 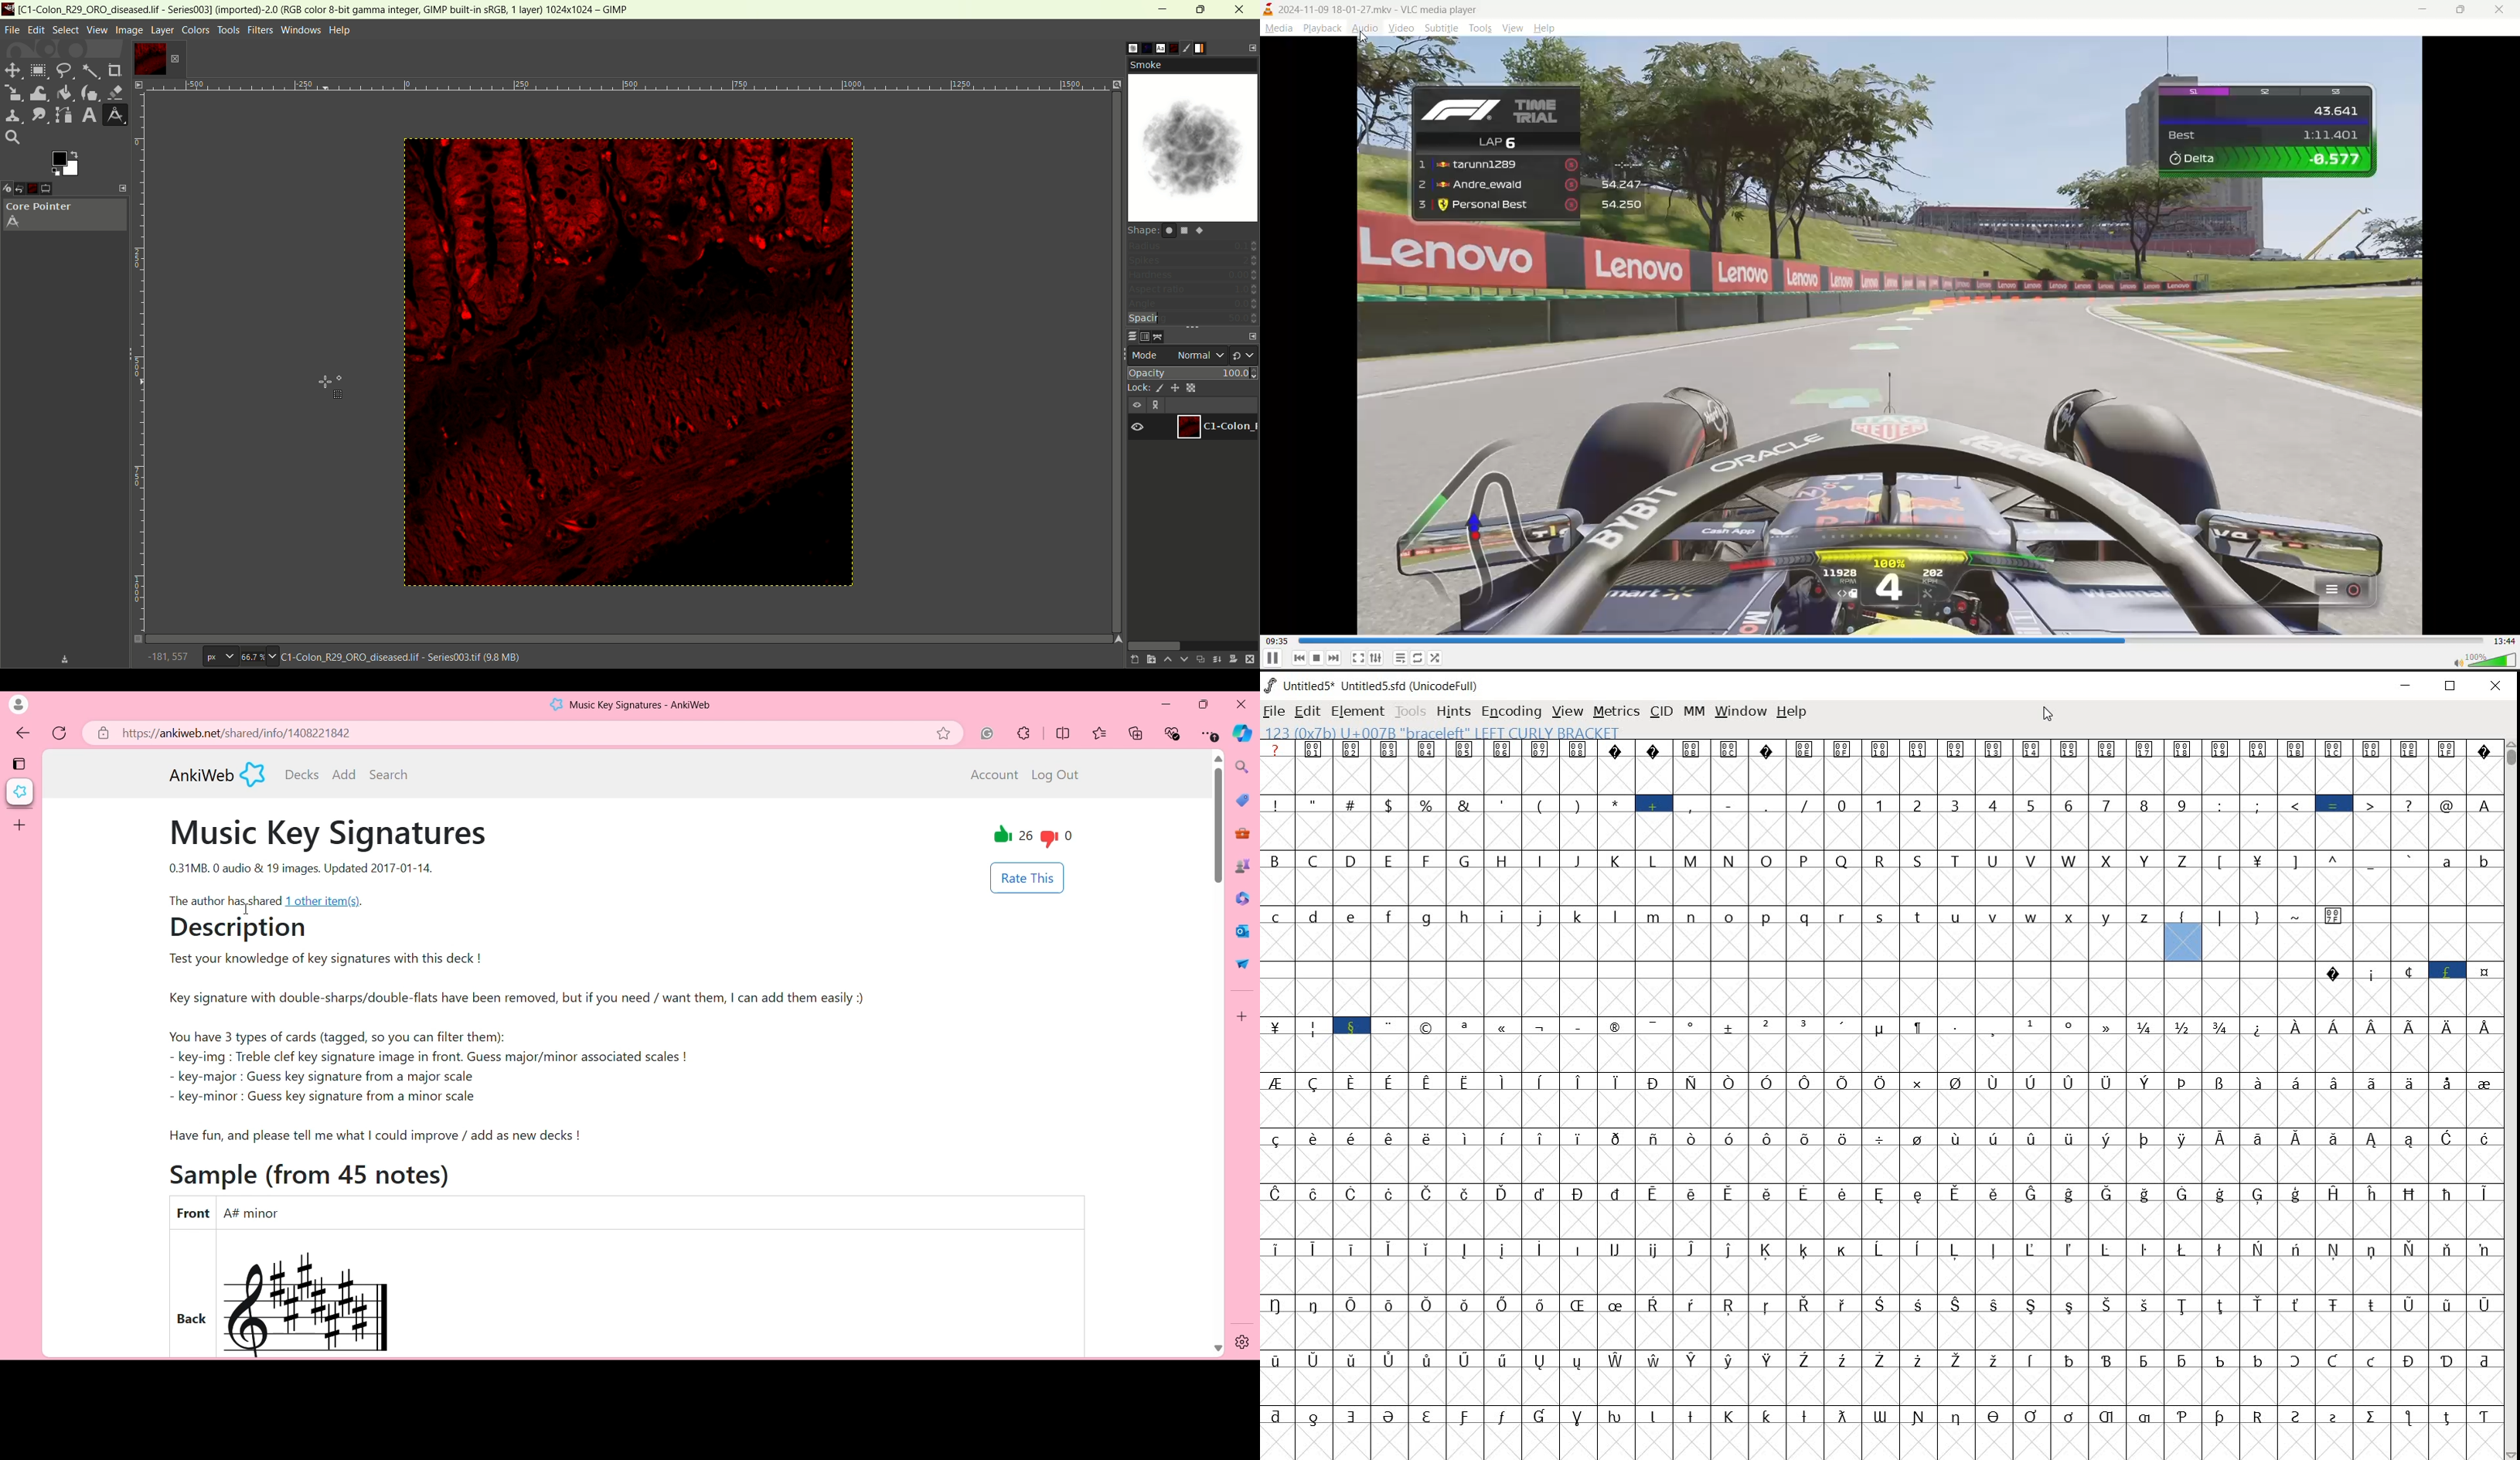 I want to click on shape, so click(x=1169, y=230).